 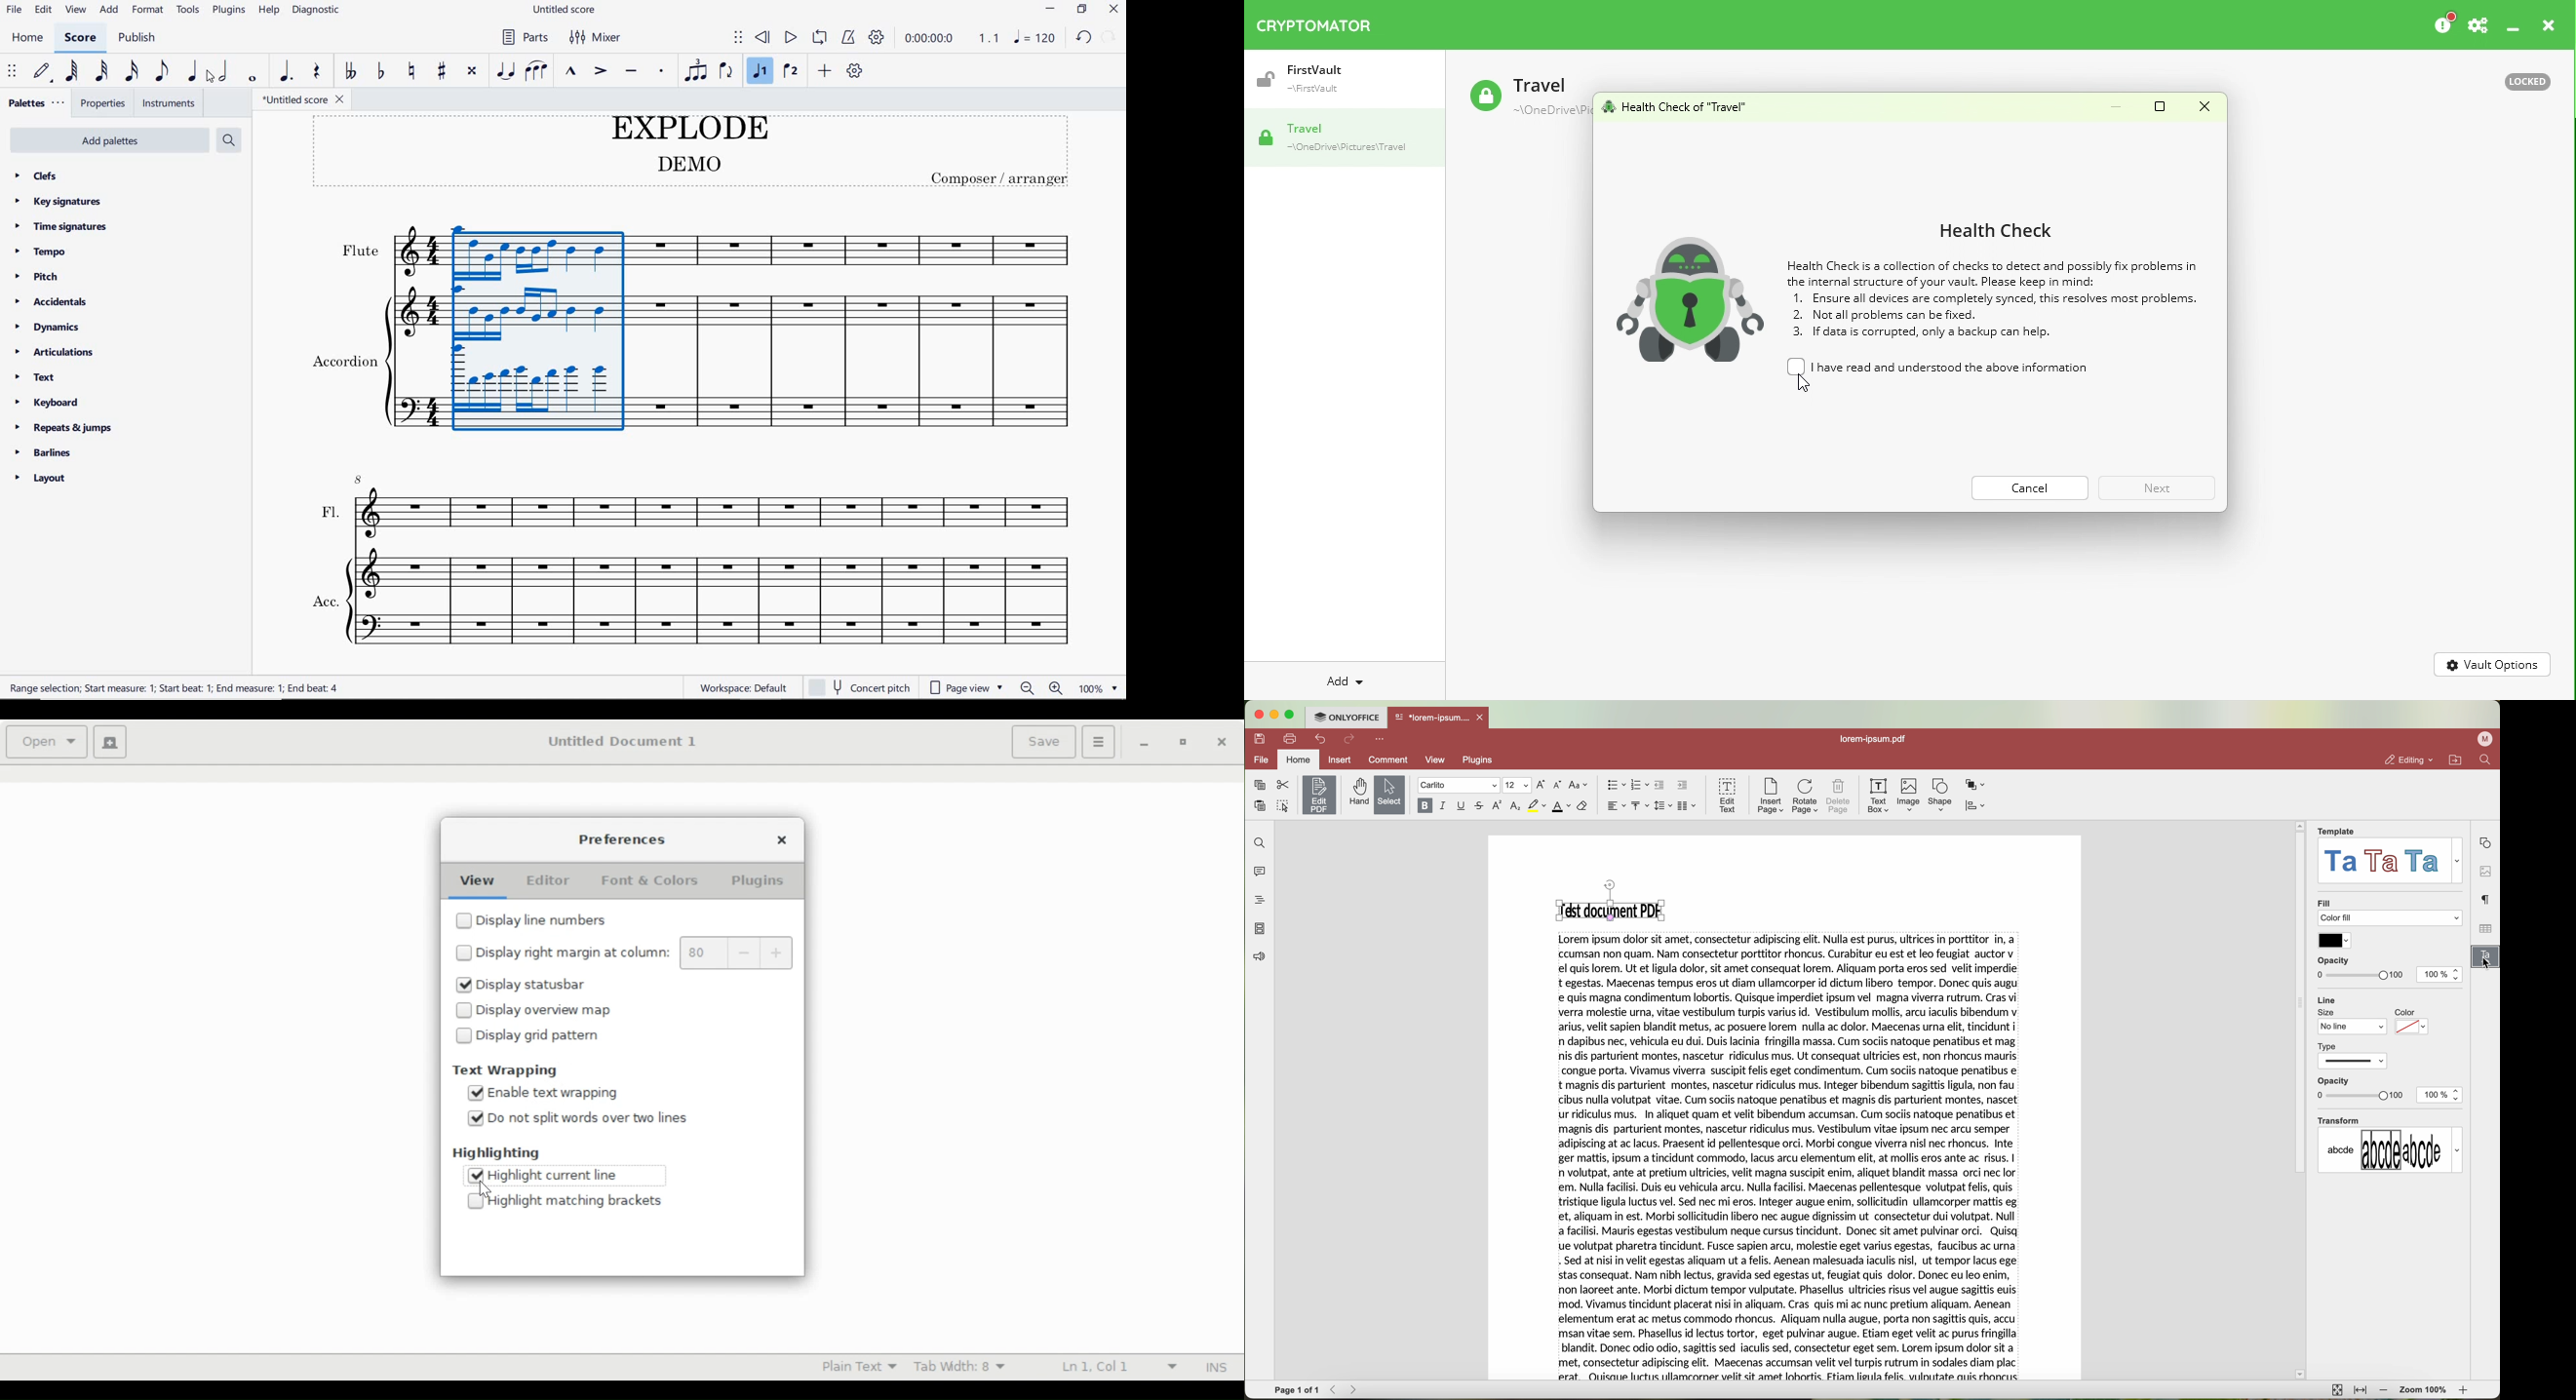 I want to click on Backward, so click(x=1335, y=1390).